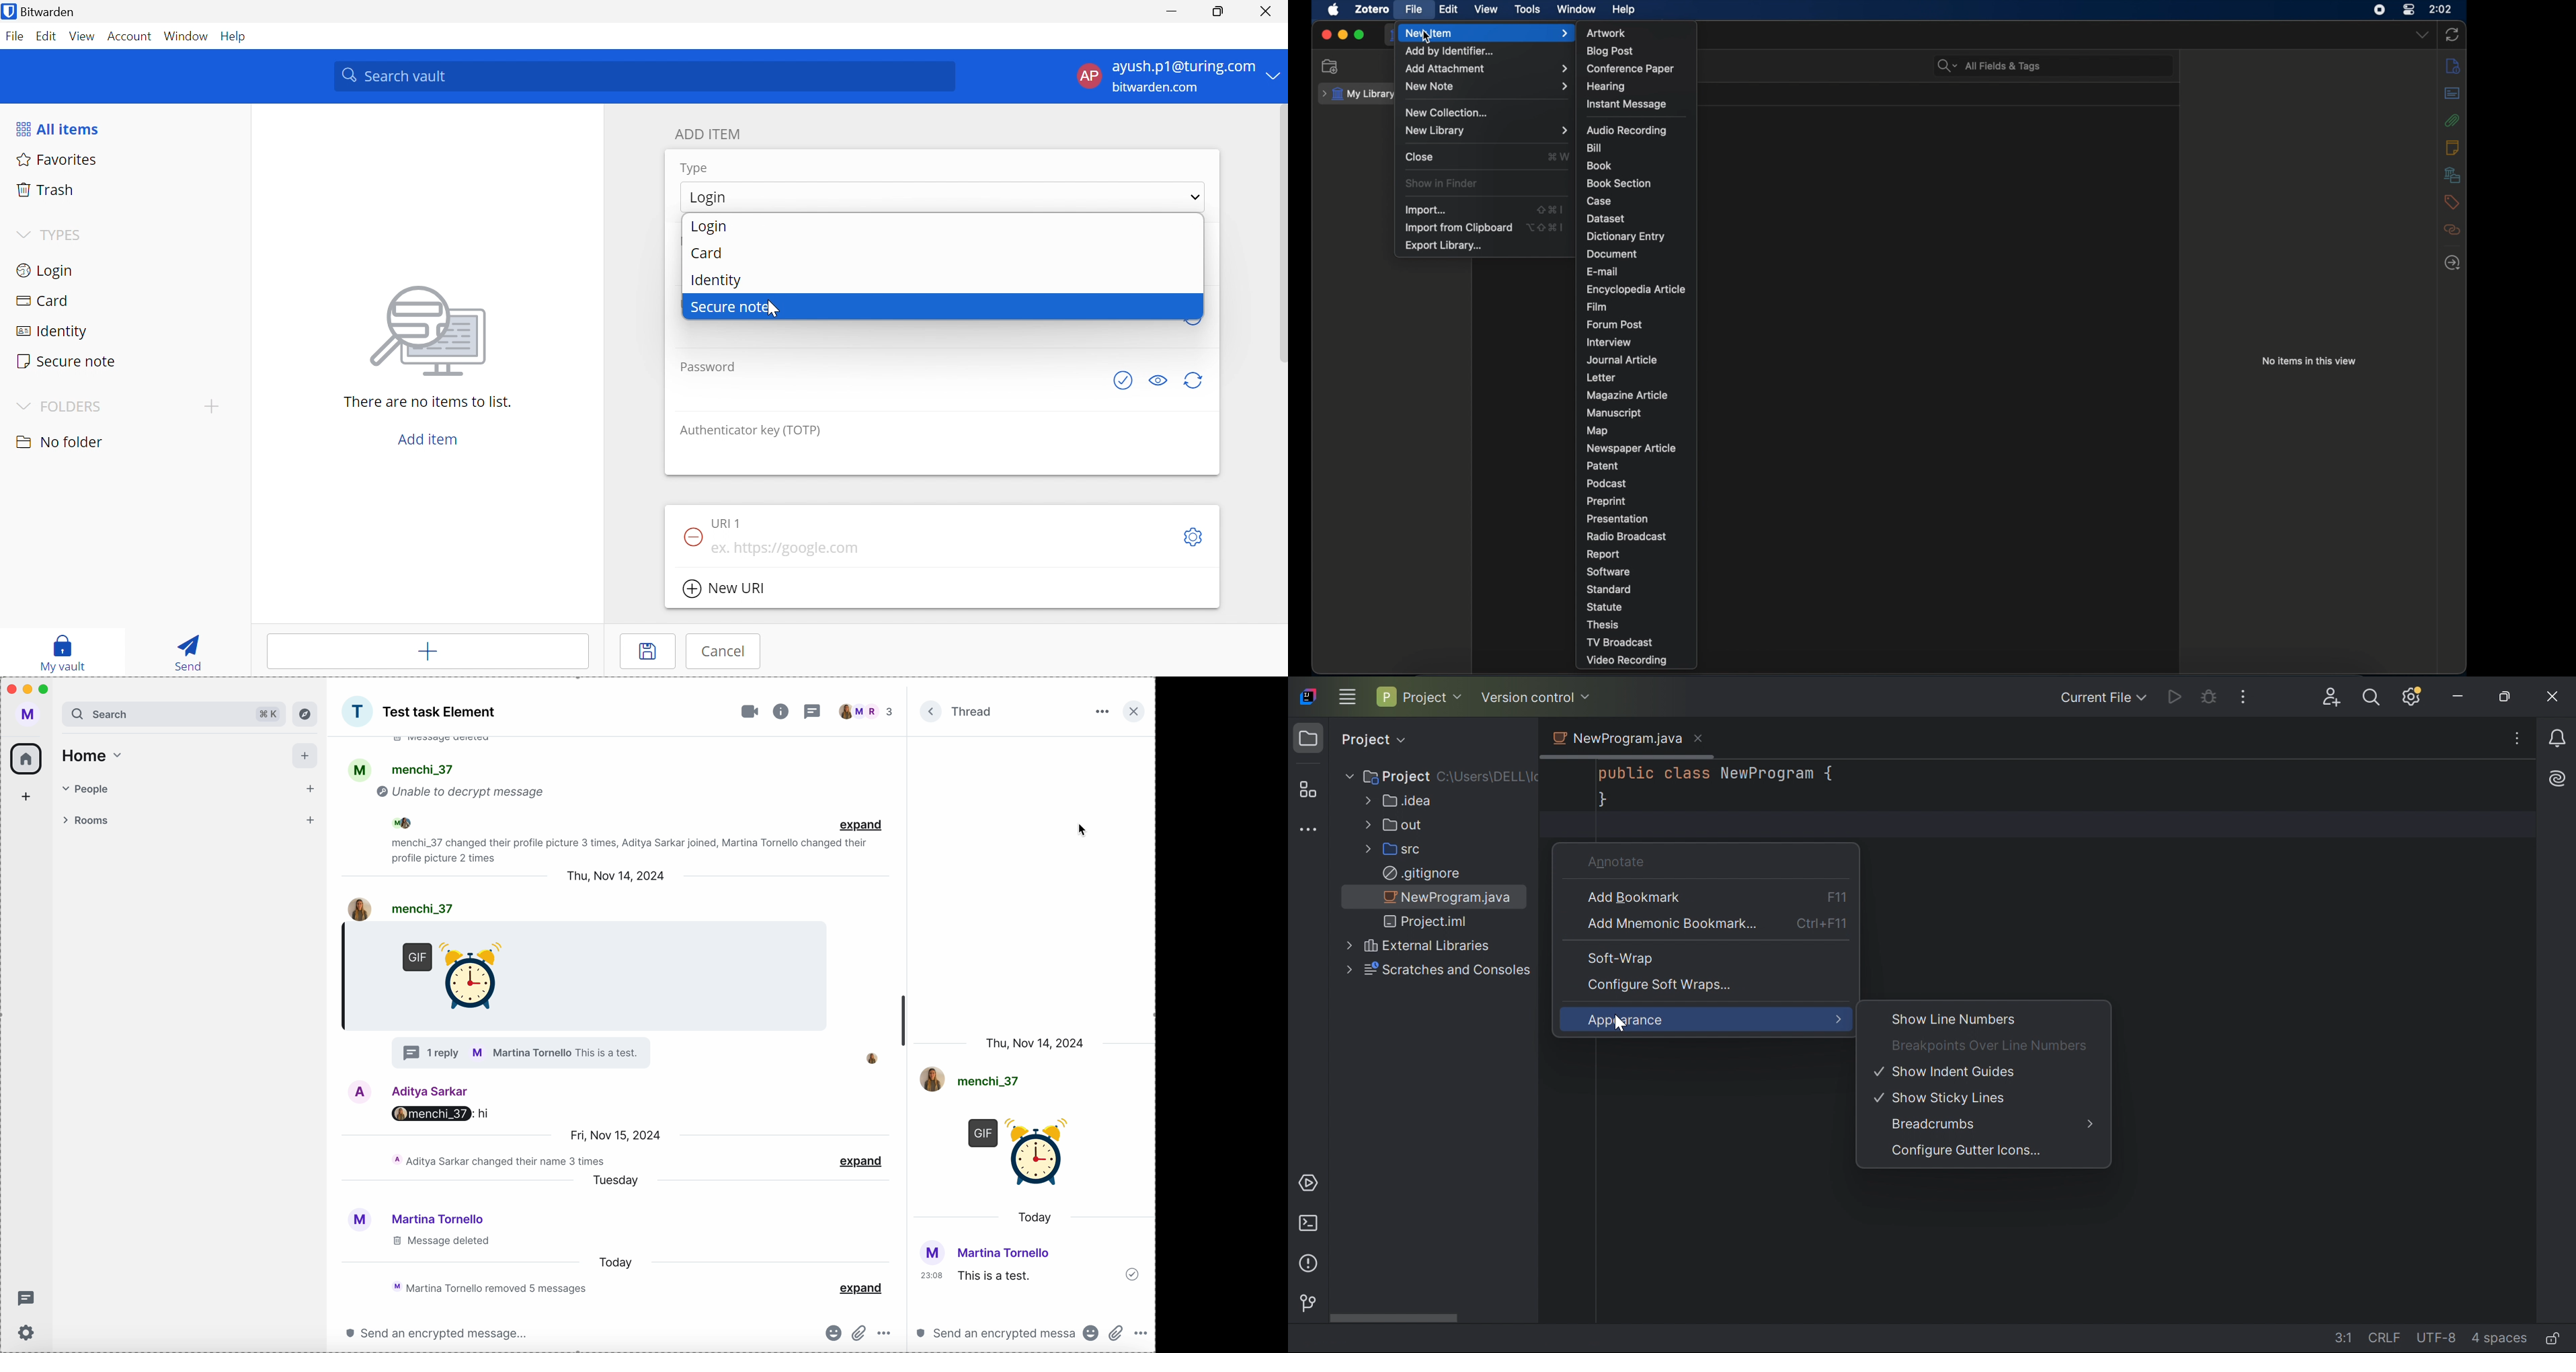  What do you see at coordinates (2559, 779) in the screenshot?
I see `AI assistant` at bounding box center [2559, 779].